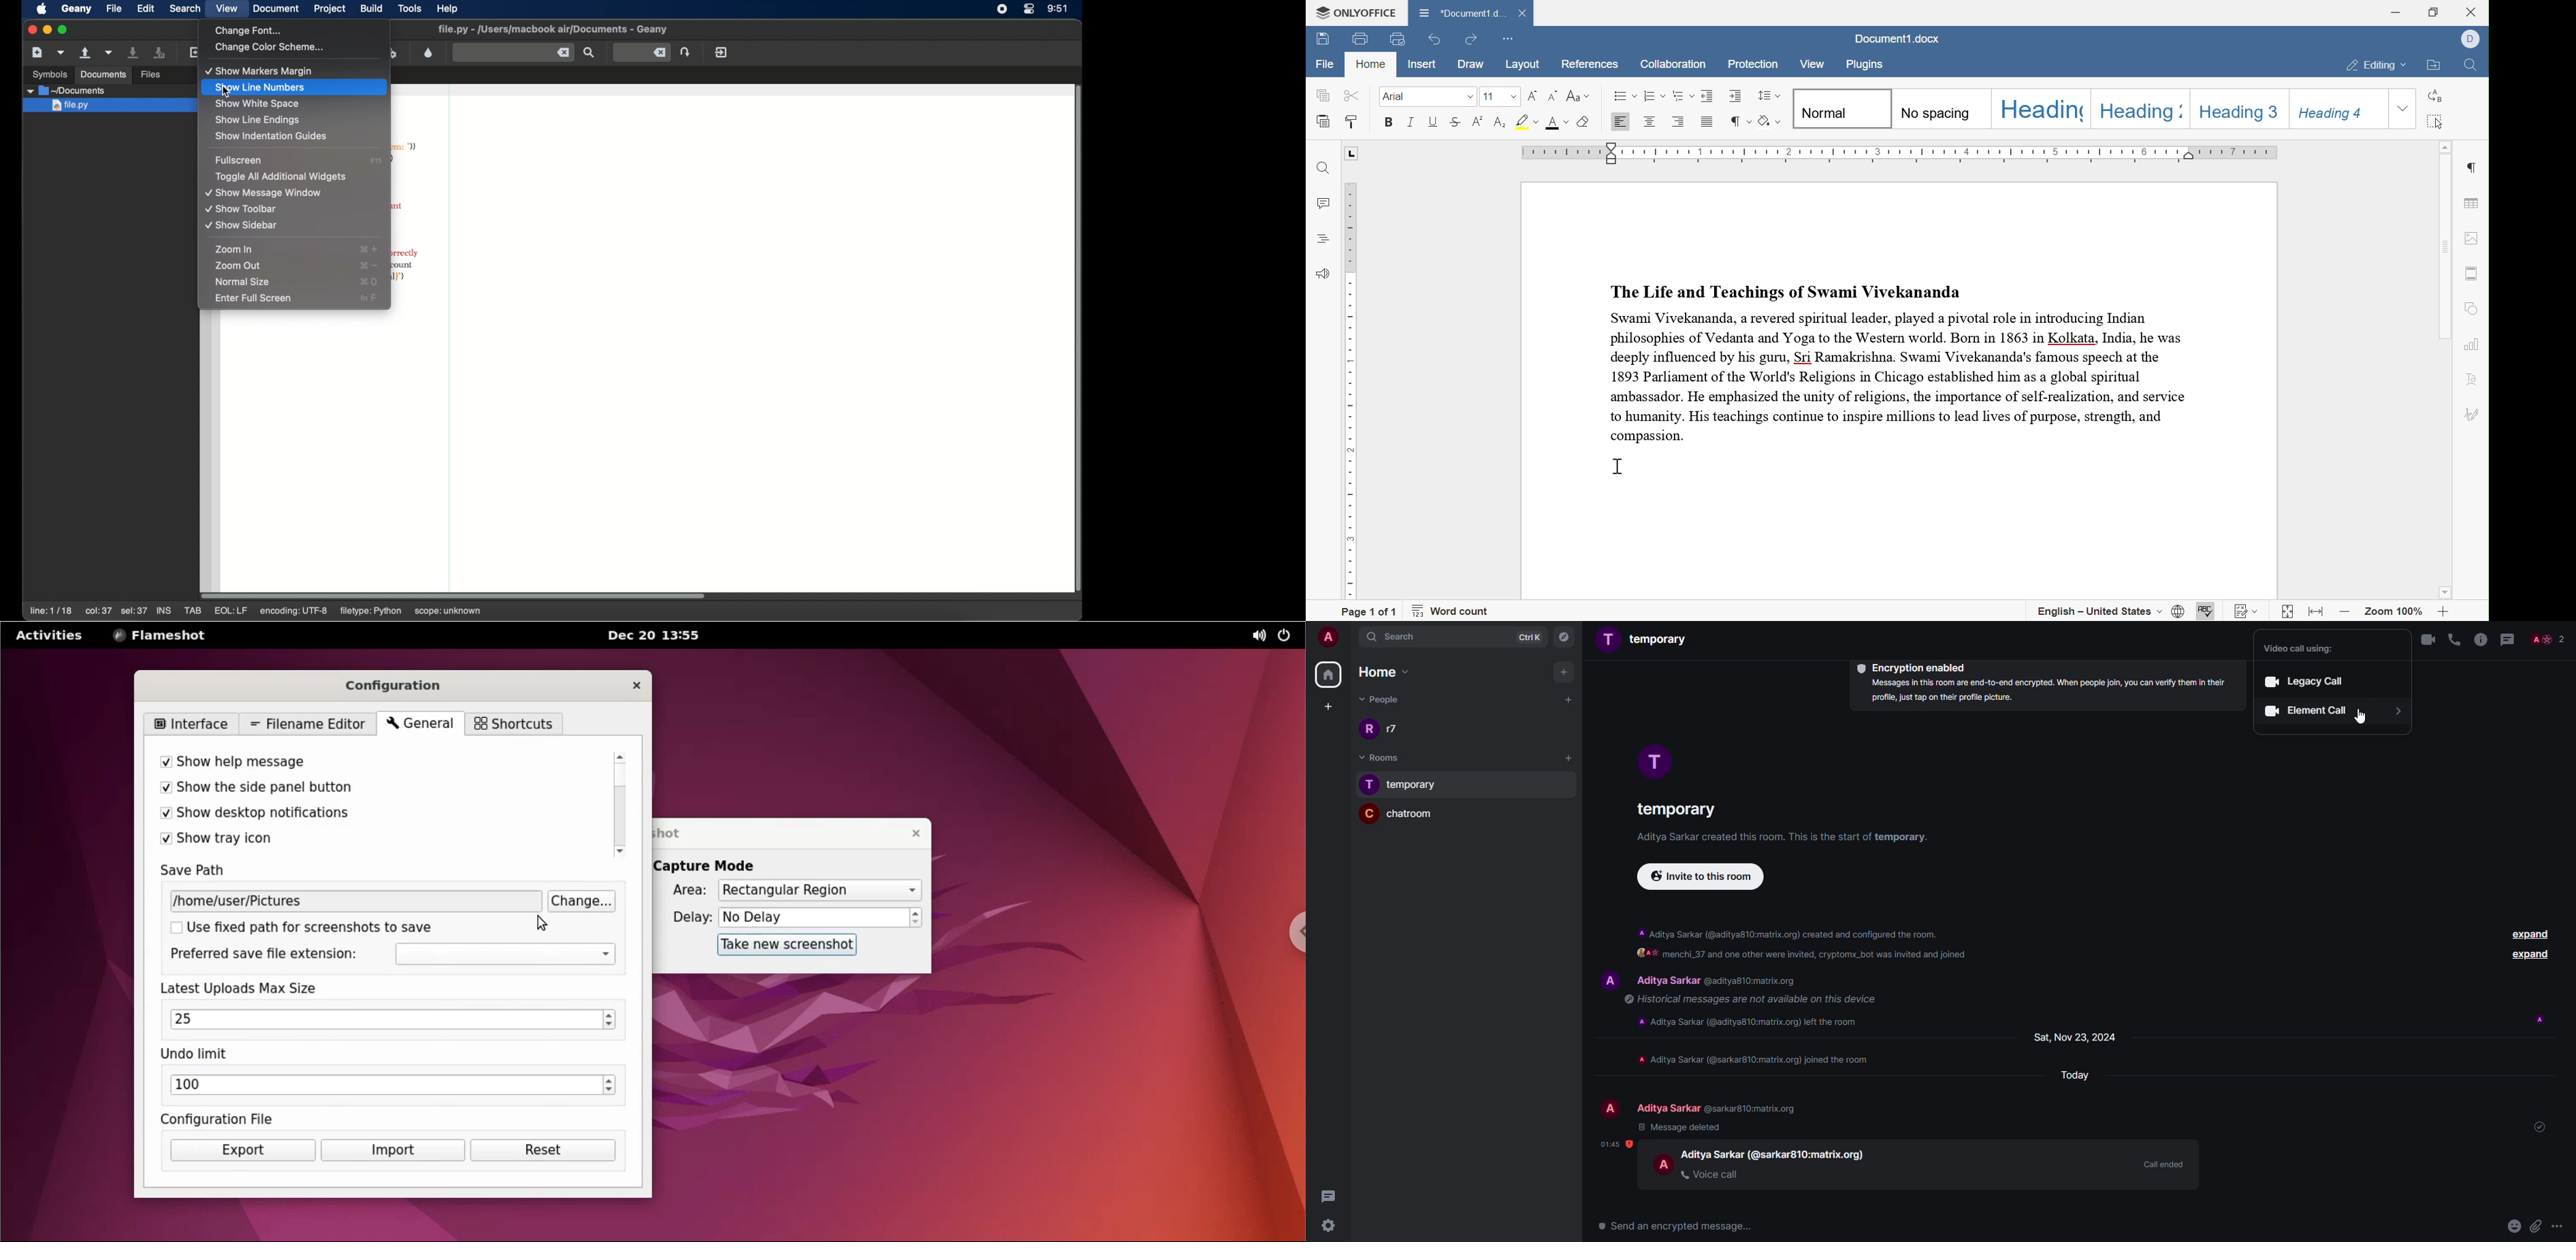 The width and height of the screenshot is (2576, 1260). I want to click on font size, so click(1491, 97).